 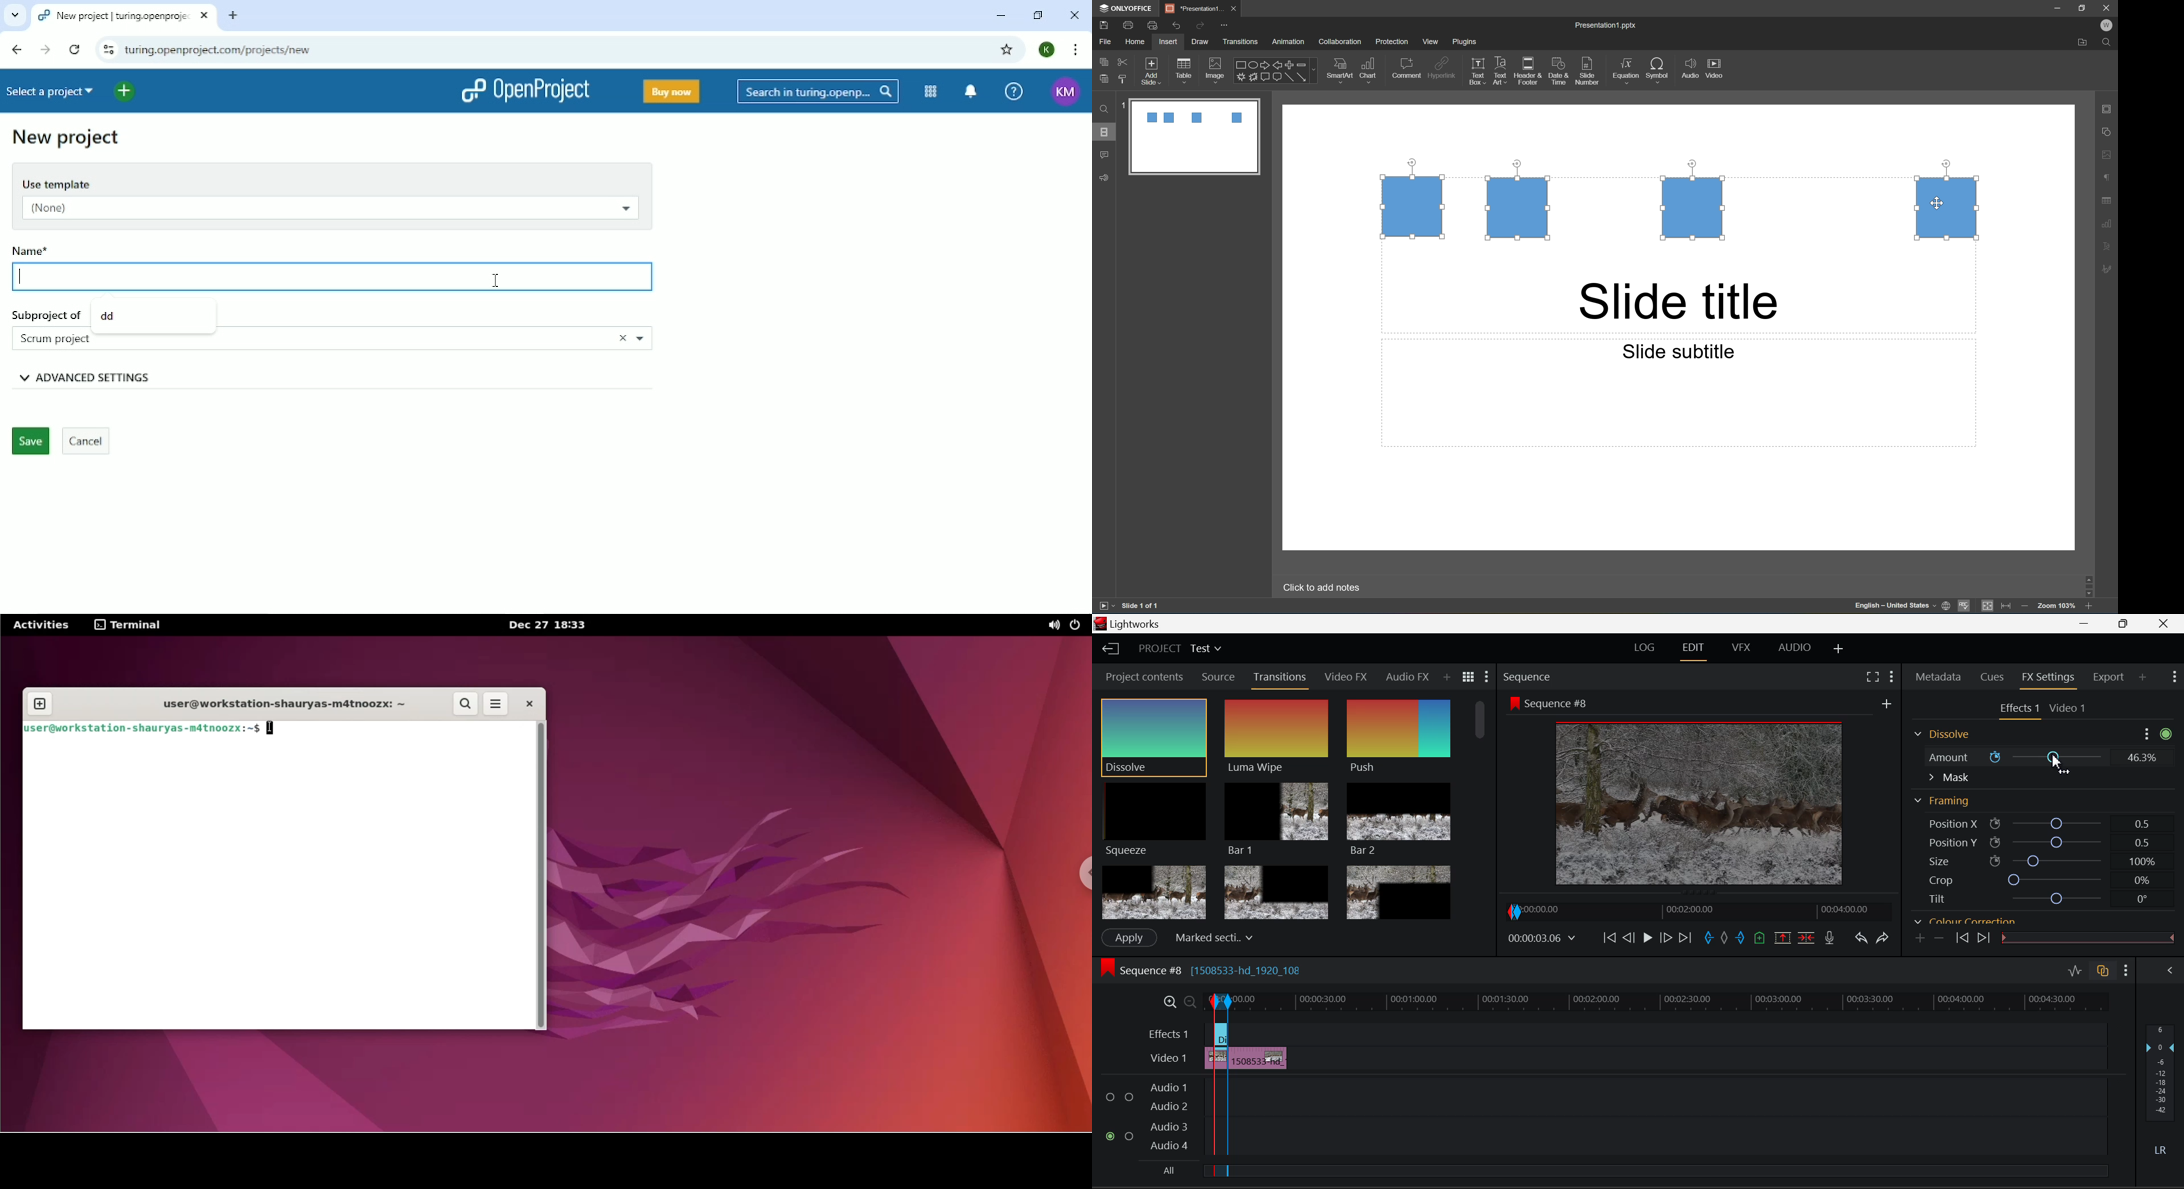 I want to click on Push, so click(x=1399, y=738).